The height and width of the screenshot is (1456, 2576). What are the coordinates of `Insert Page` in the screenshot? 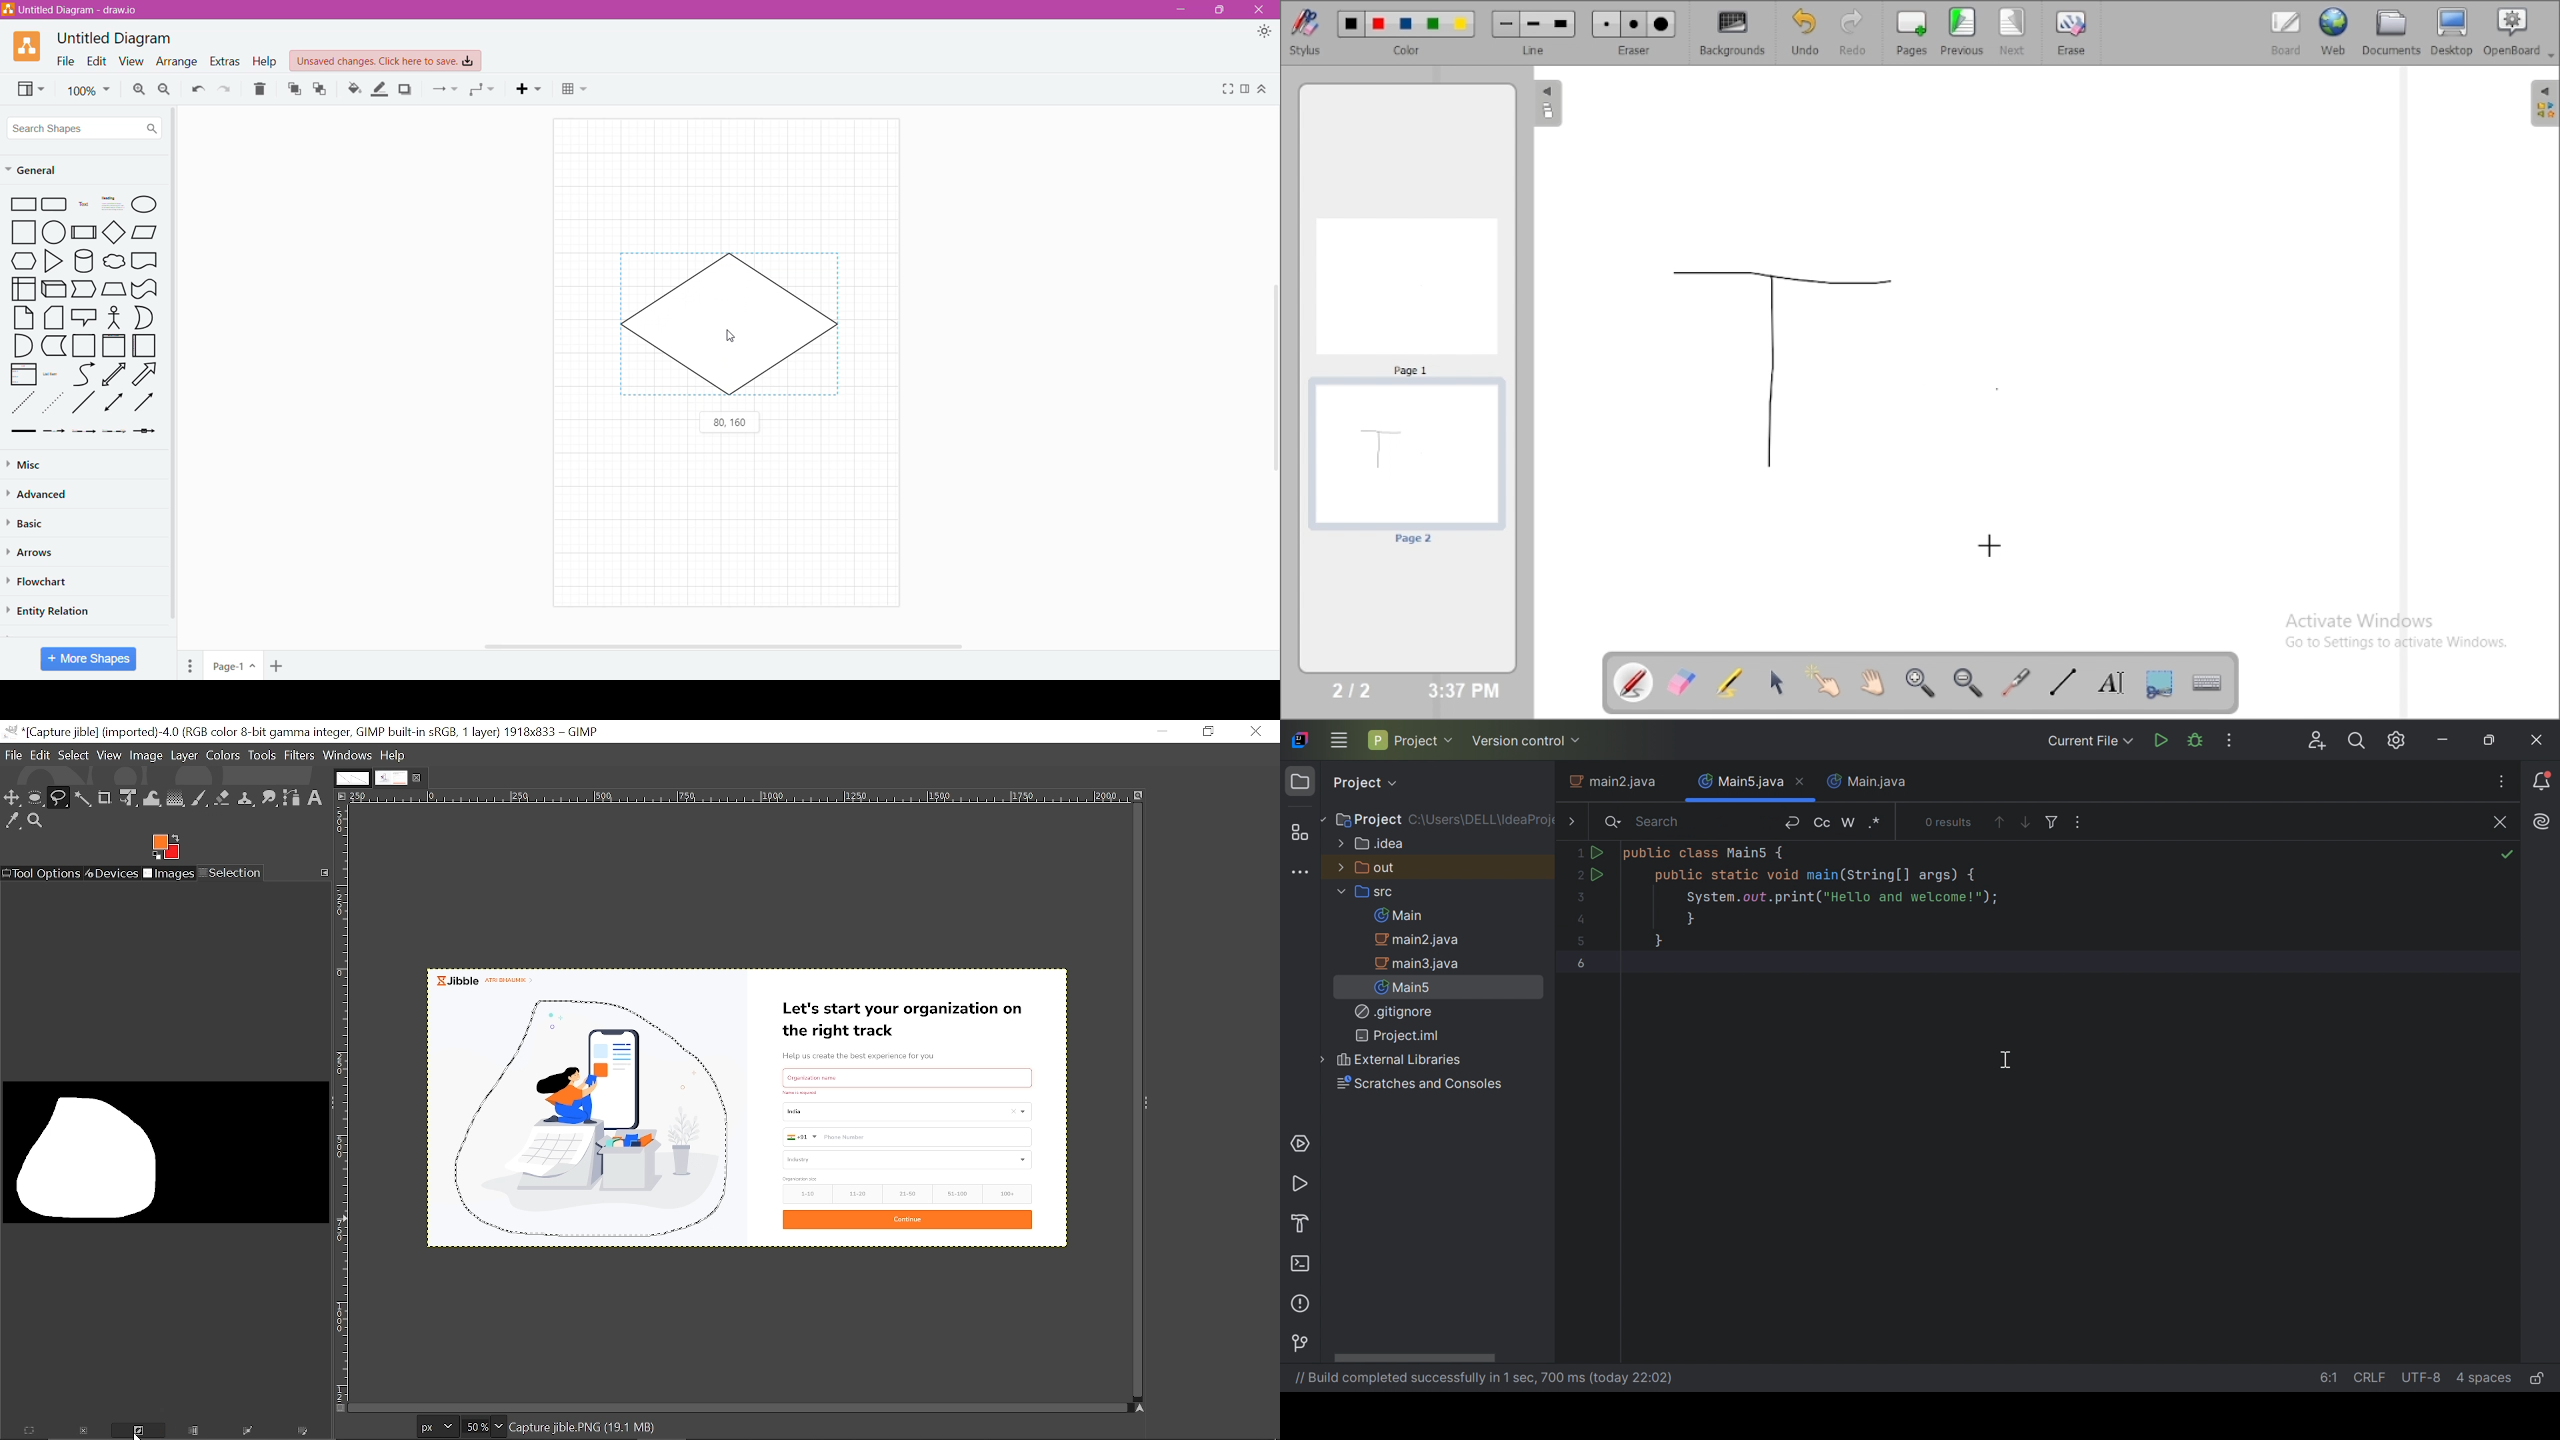 It's located at (278, 665).